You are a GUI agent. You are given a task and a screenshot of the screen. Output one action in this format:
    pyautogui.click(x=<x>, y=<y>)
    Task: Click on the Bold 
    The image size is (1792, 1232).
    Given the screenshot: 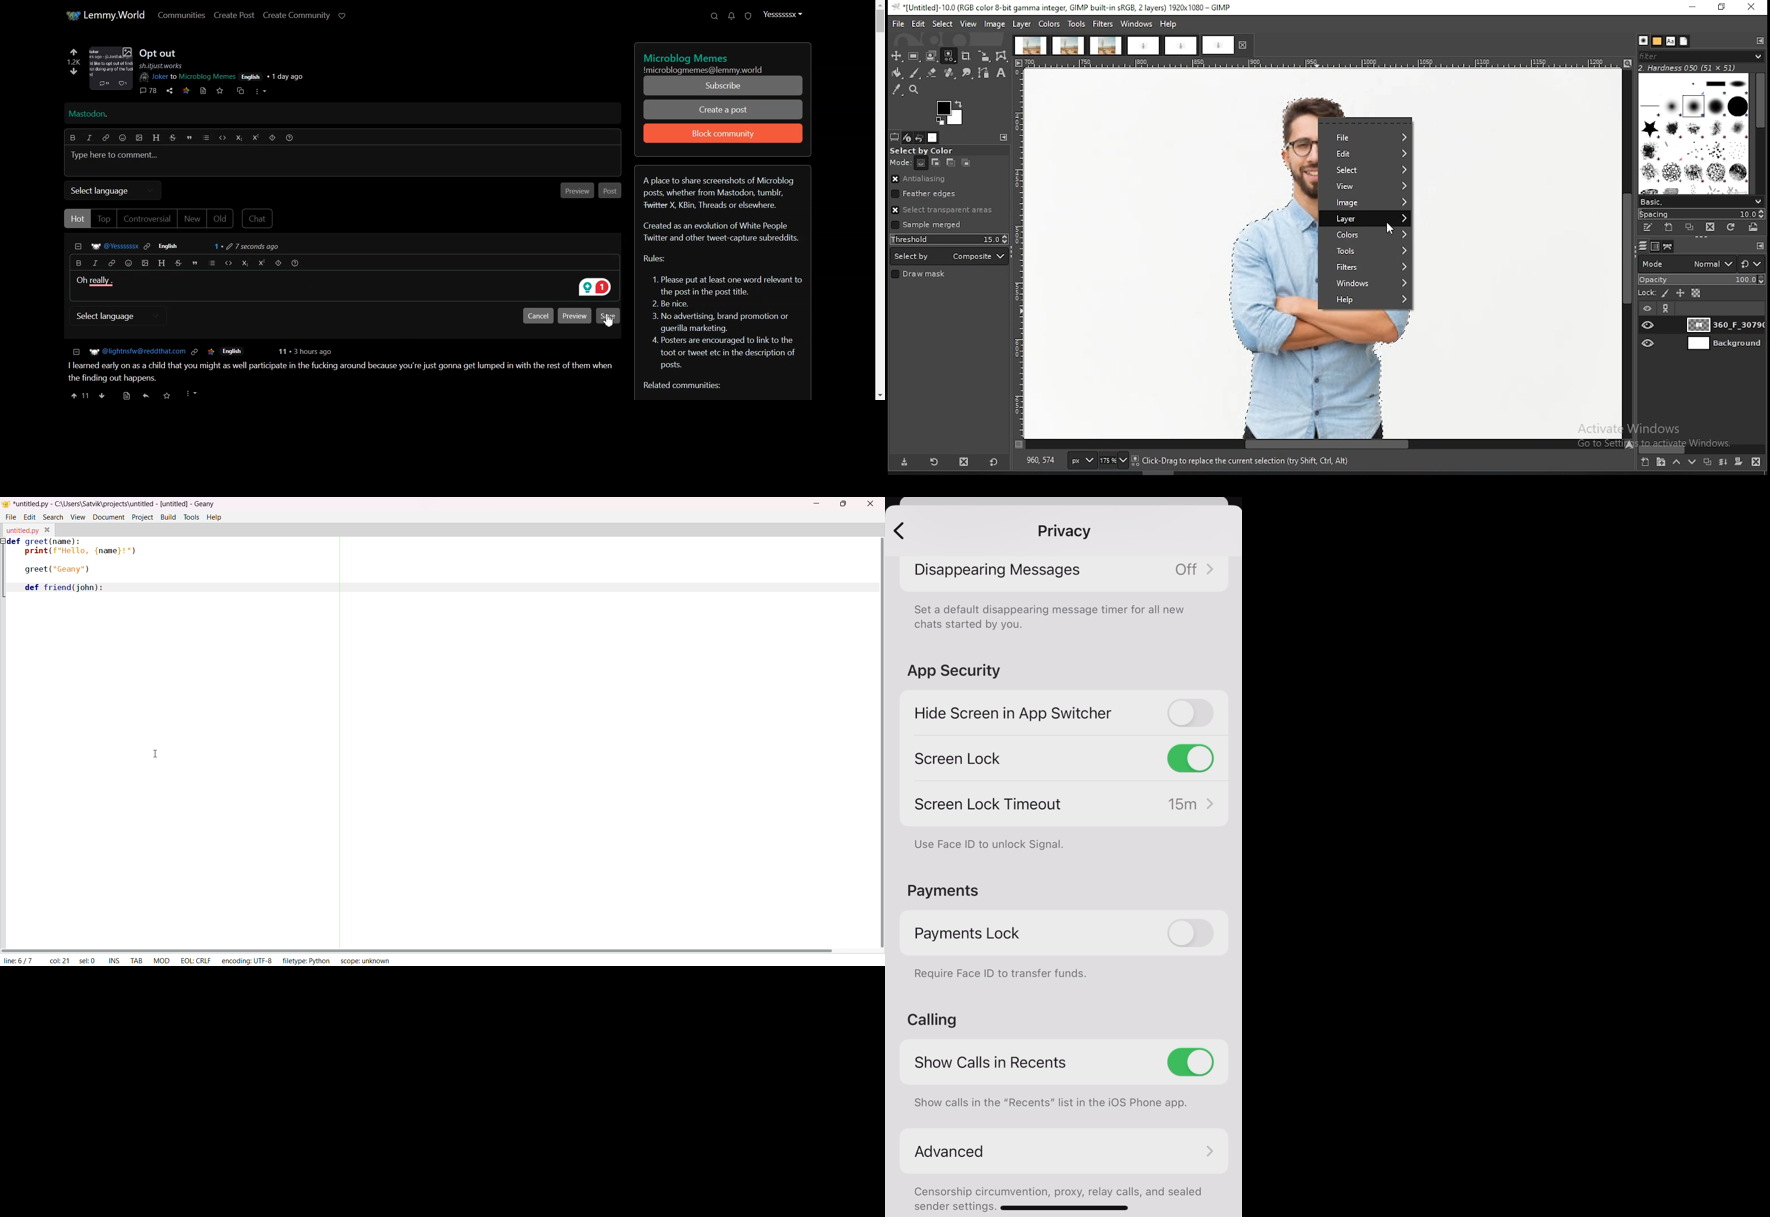 What is the action you would take?
    pyautogui.click(x=77, y=263)
    